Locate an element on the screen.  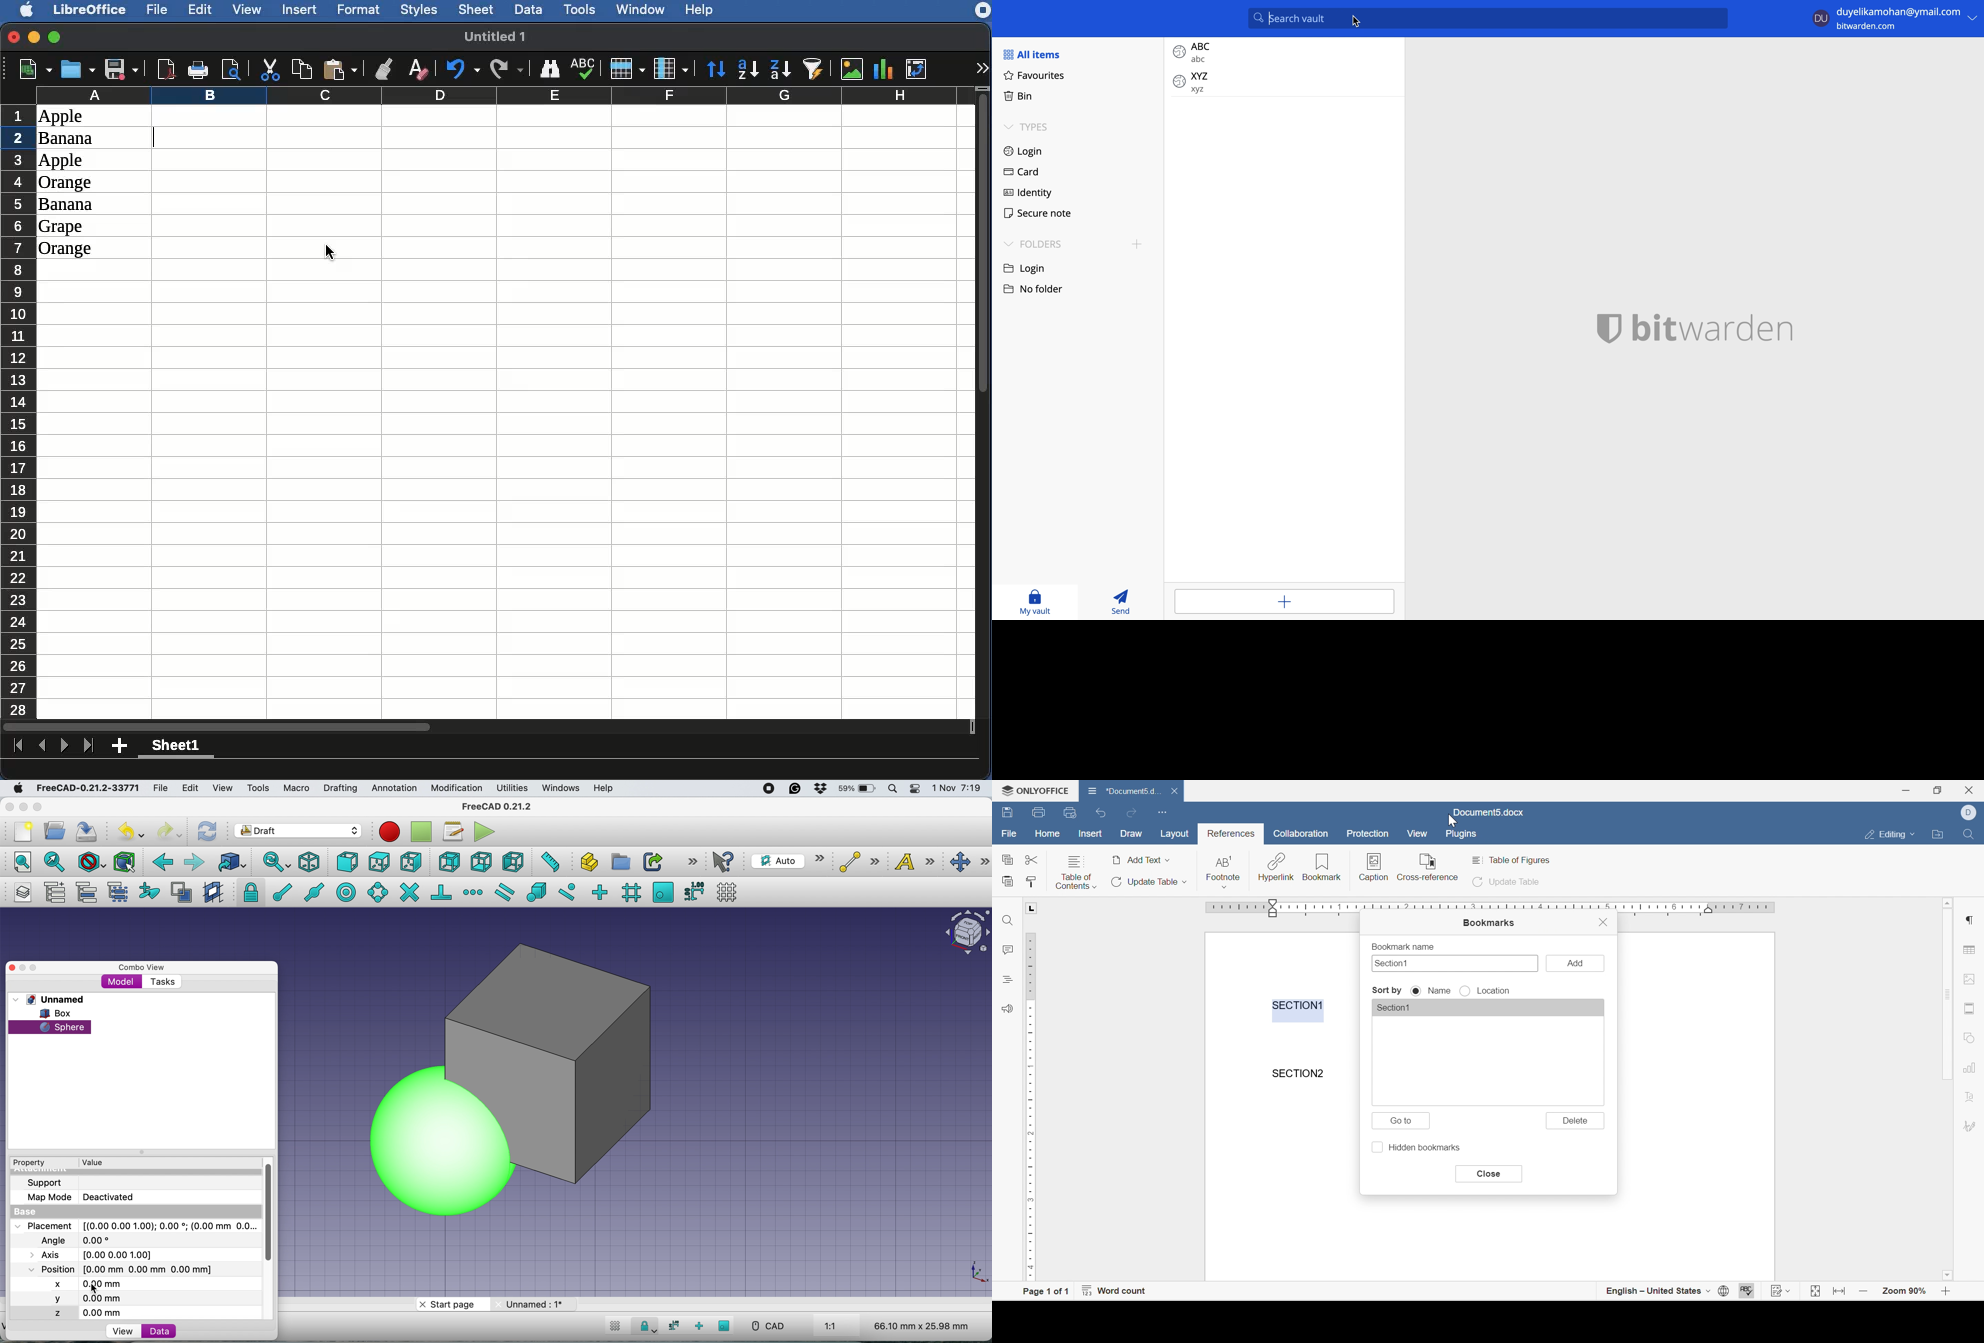
drafting is located at coordinates (340, 789).